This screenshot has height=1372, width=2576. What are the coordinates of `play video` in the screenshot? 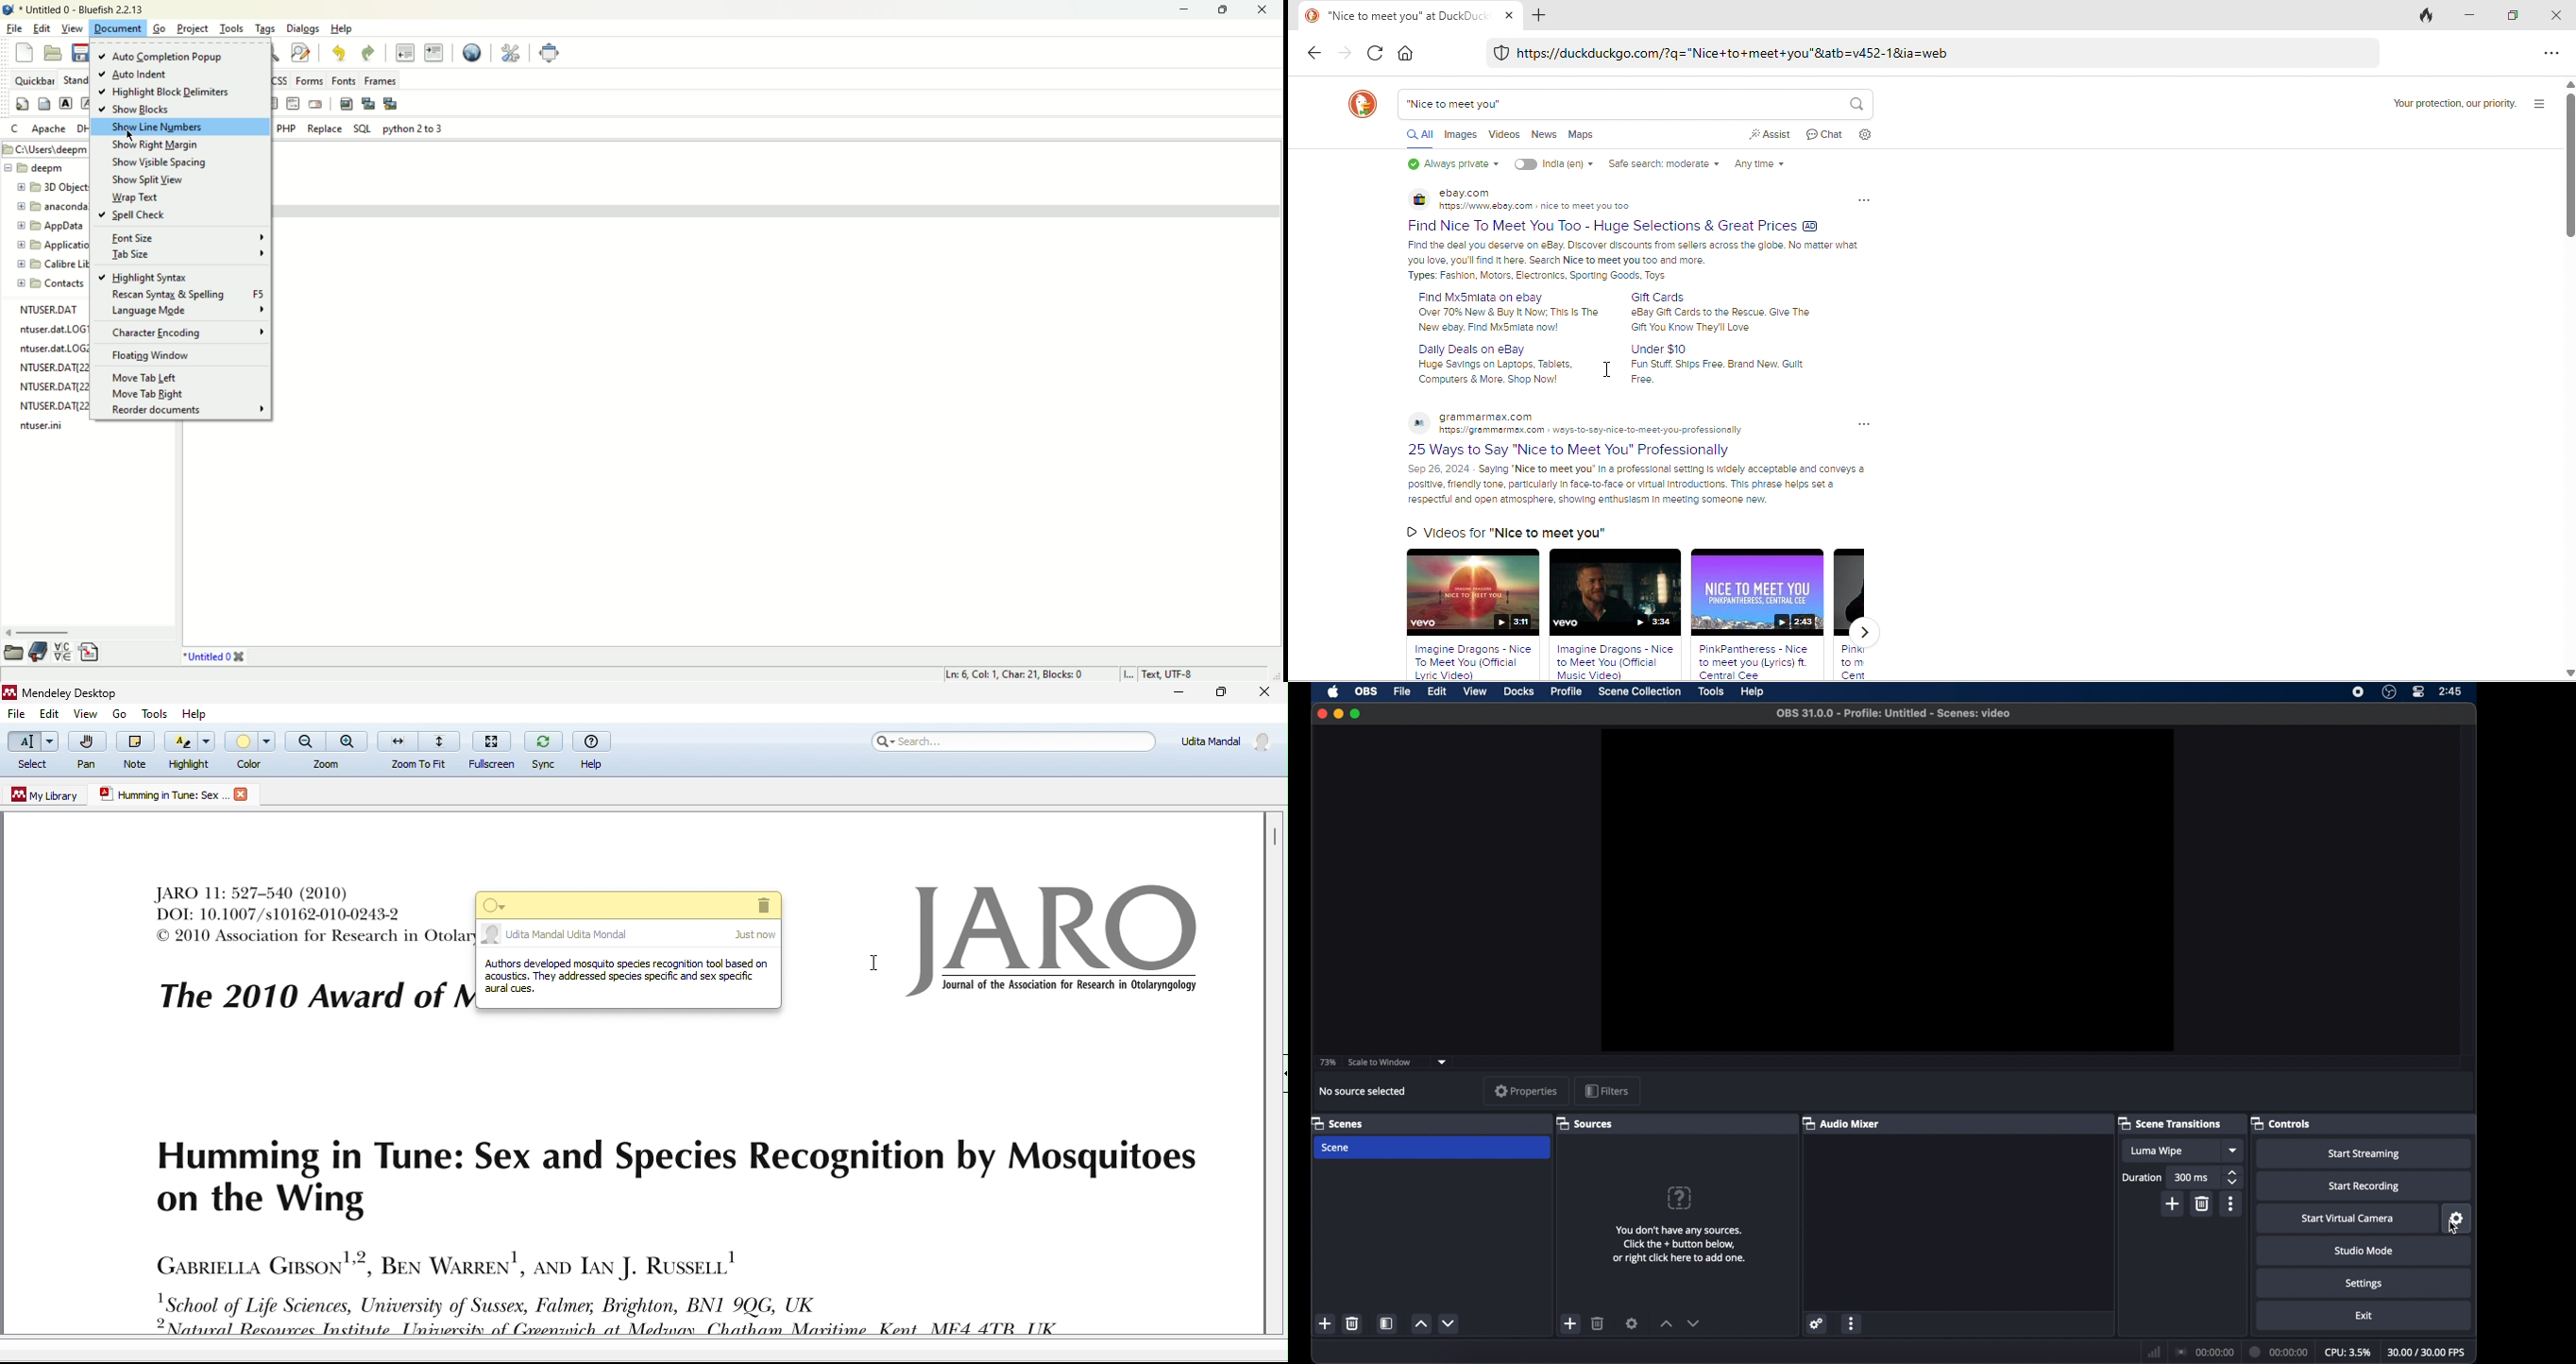 It's located at (1615, 592).